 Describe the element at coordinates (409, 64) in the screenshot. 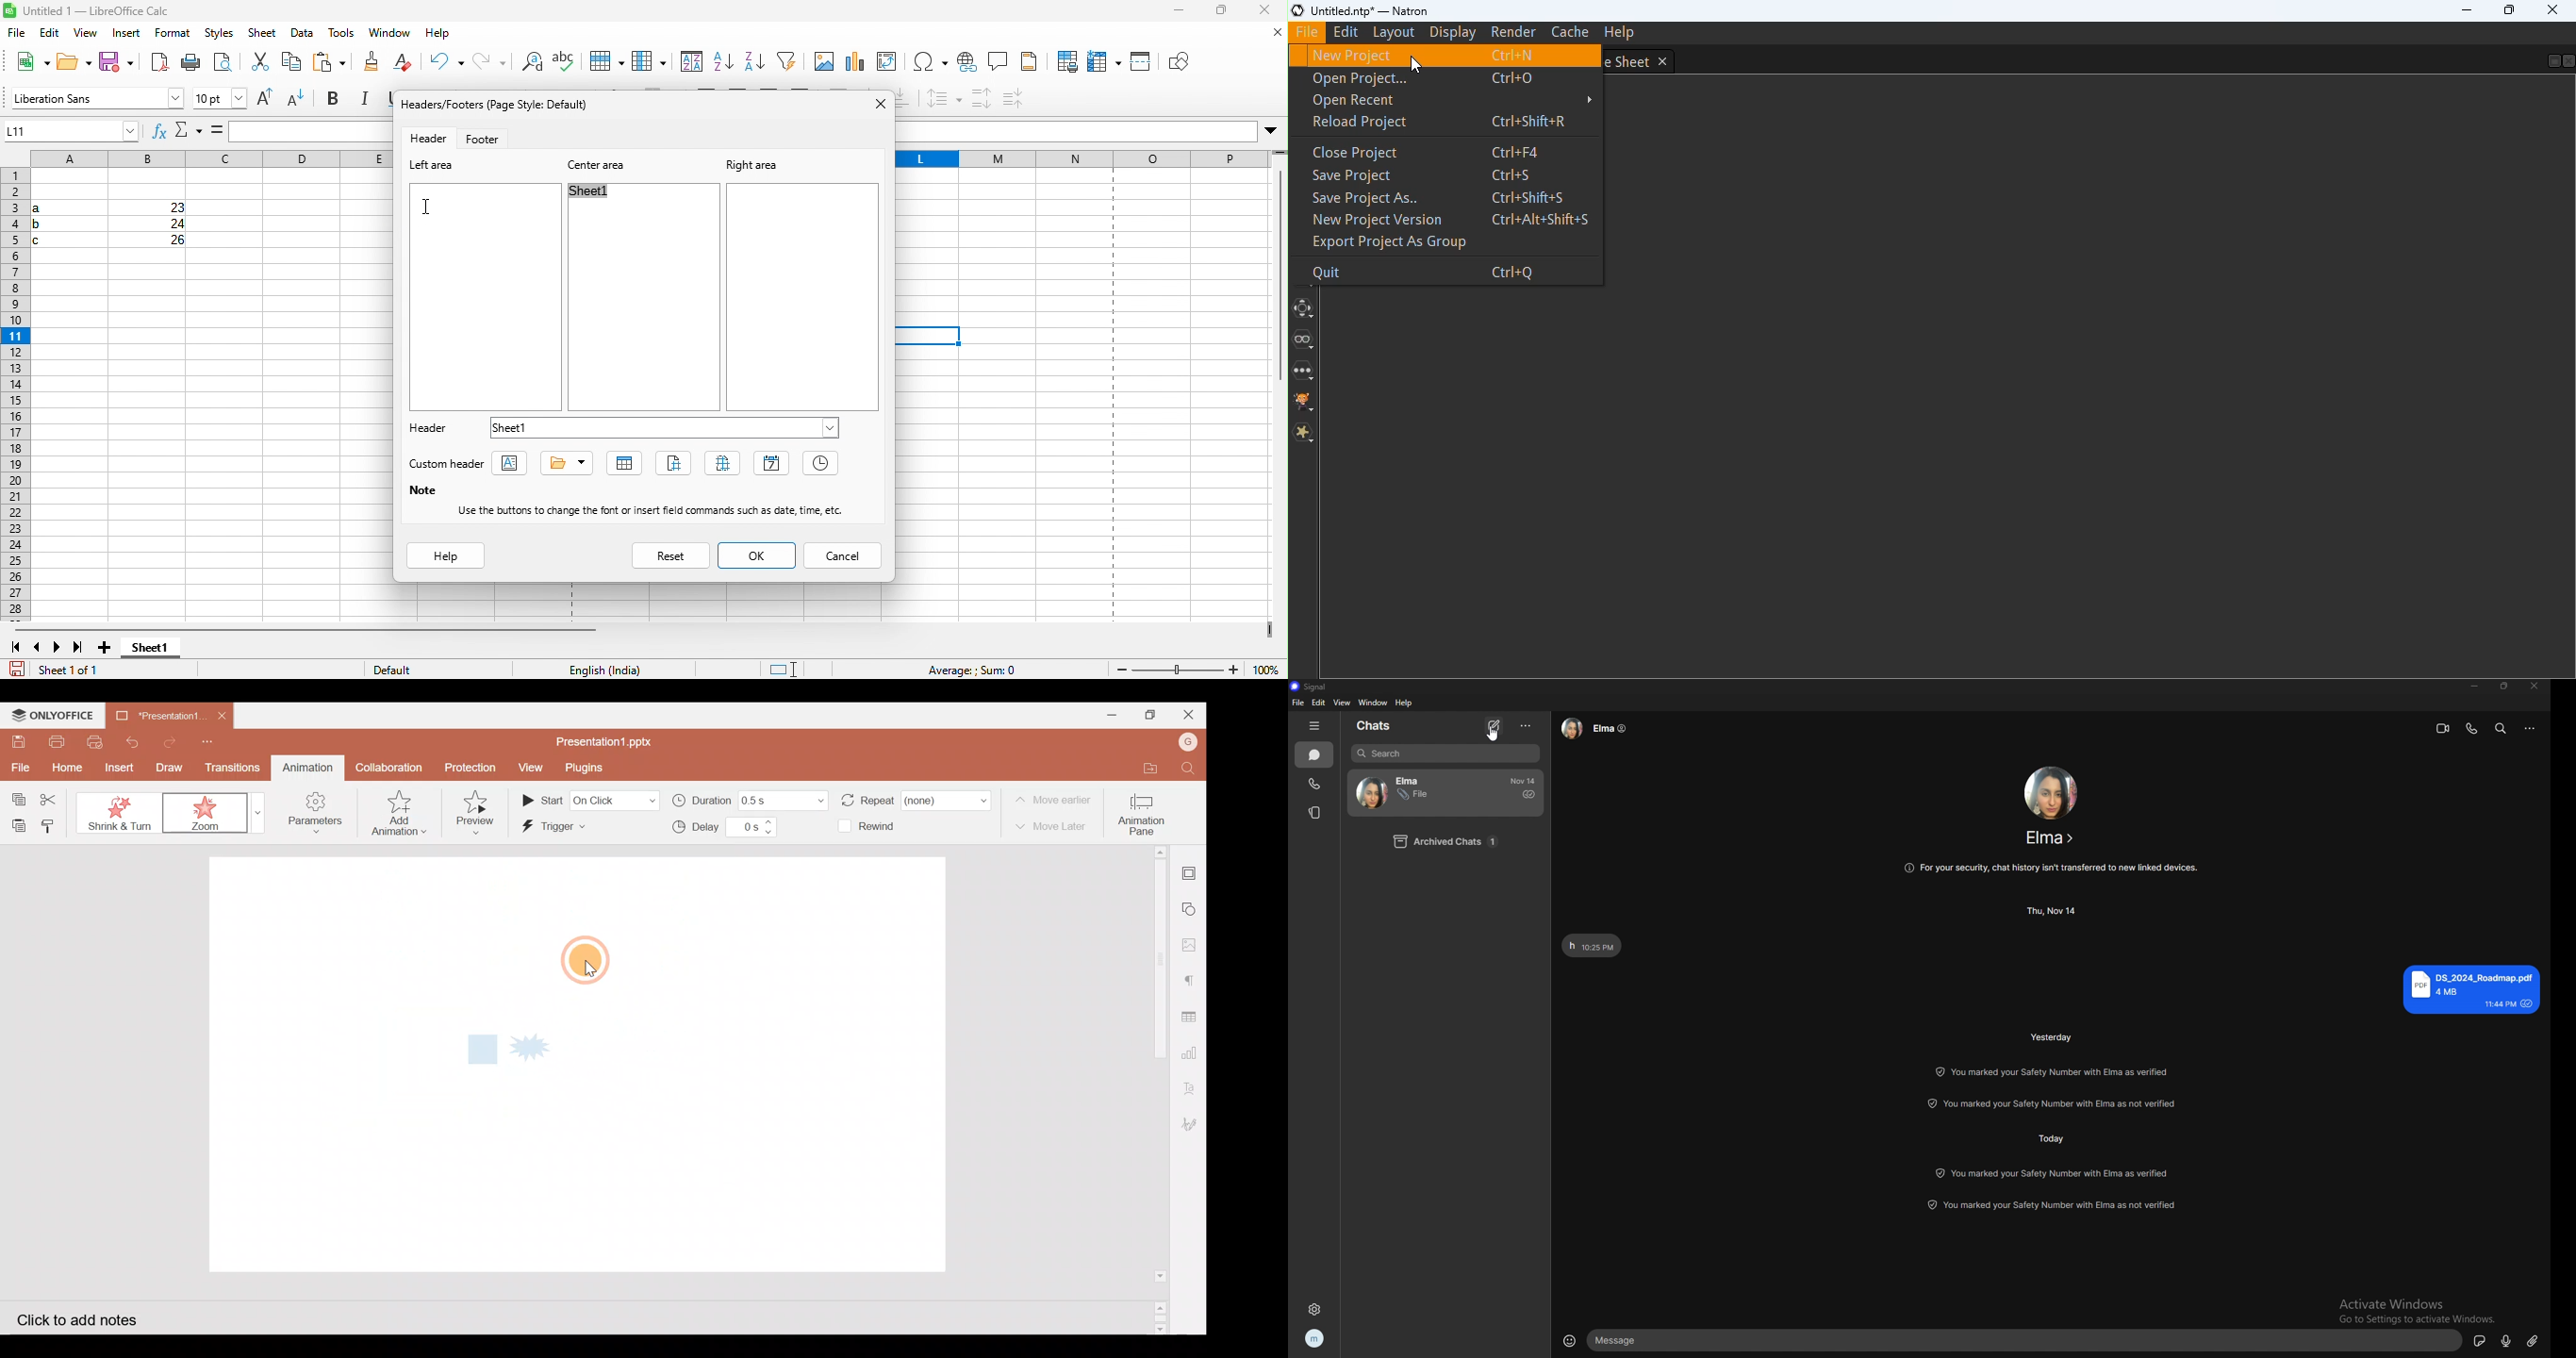

I see `undo` at that location.